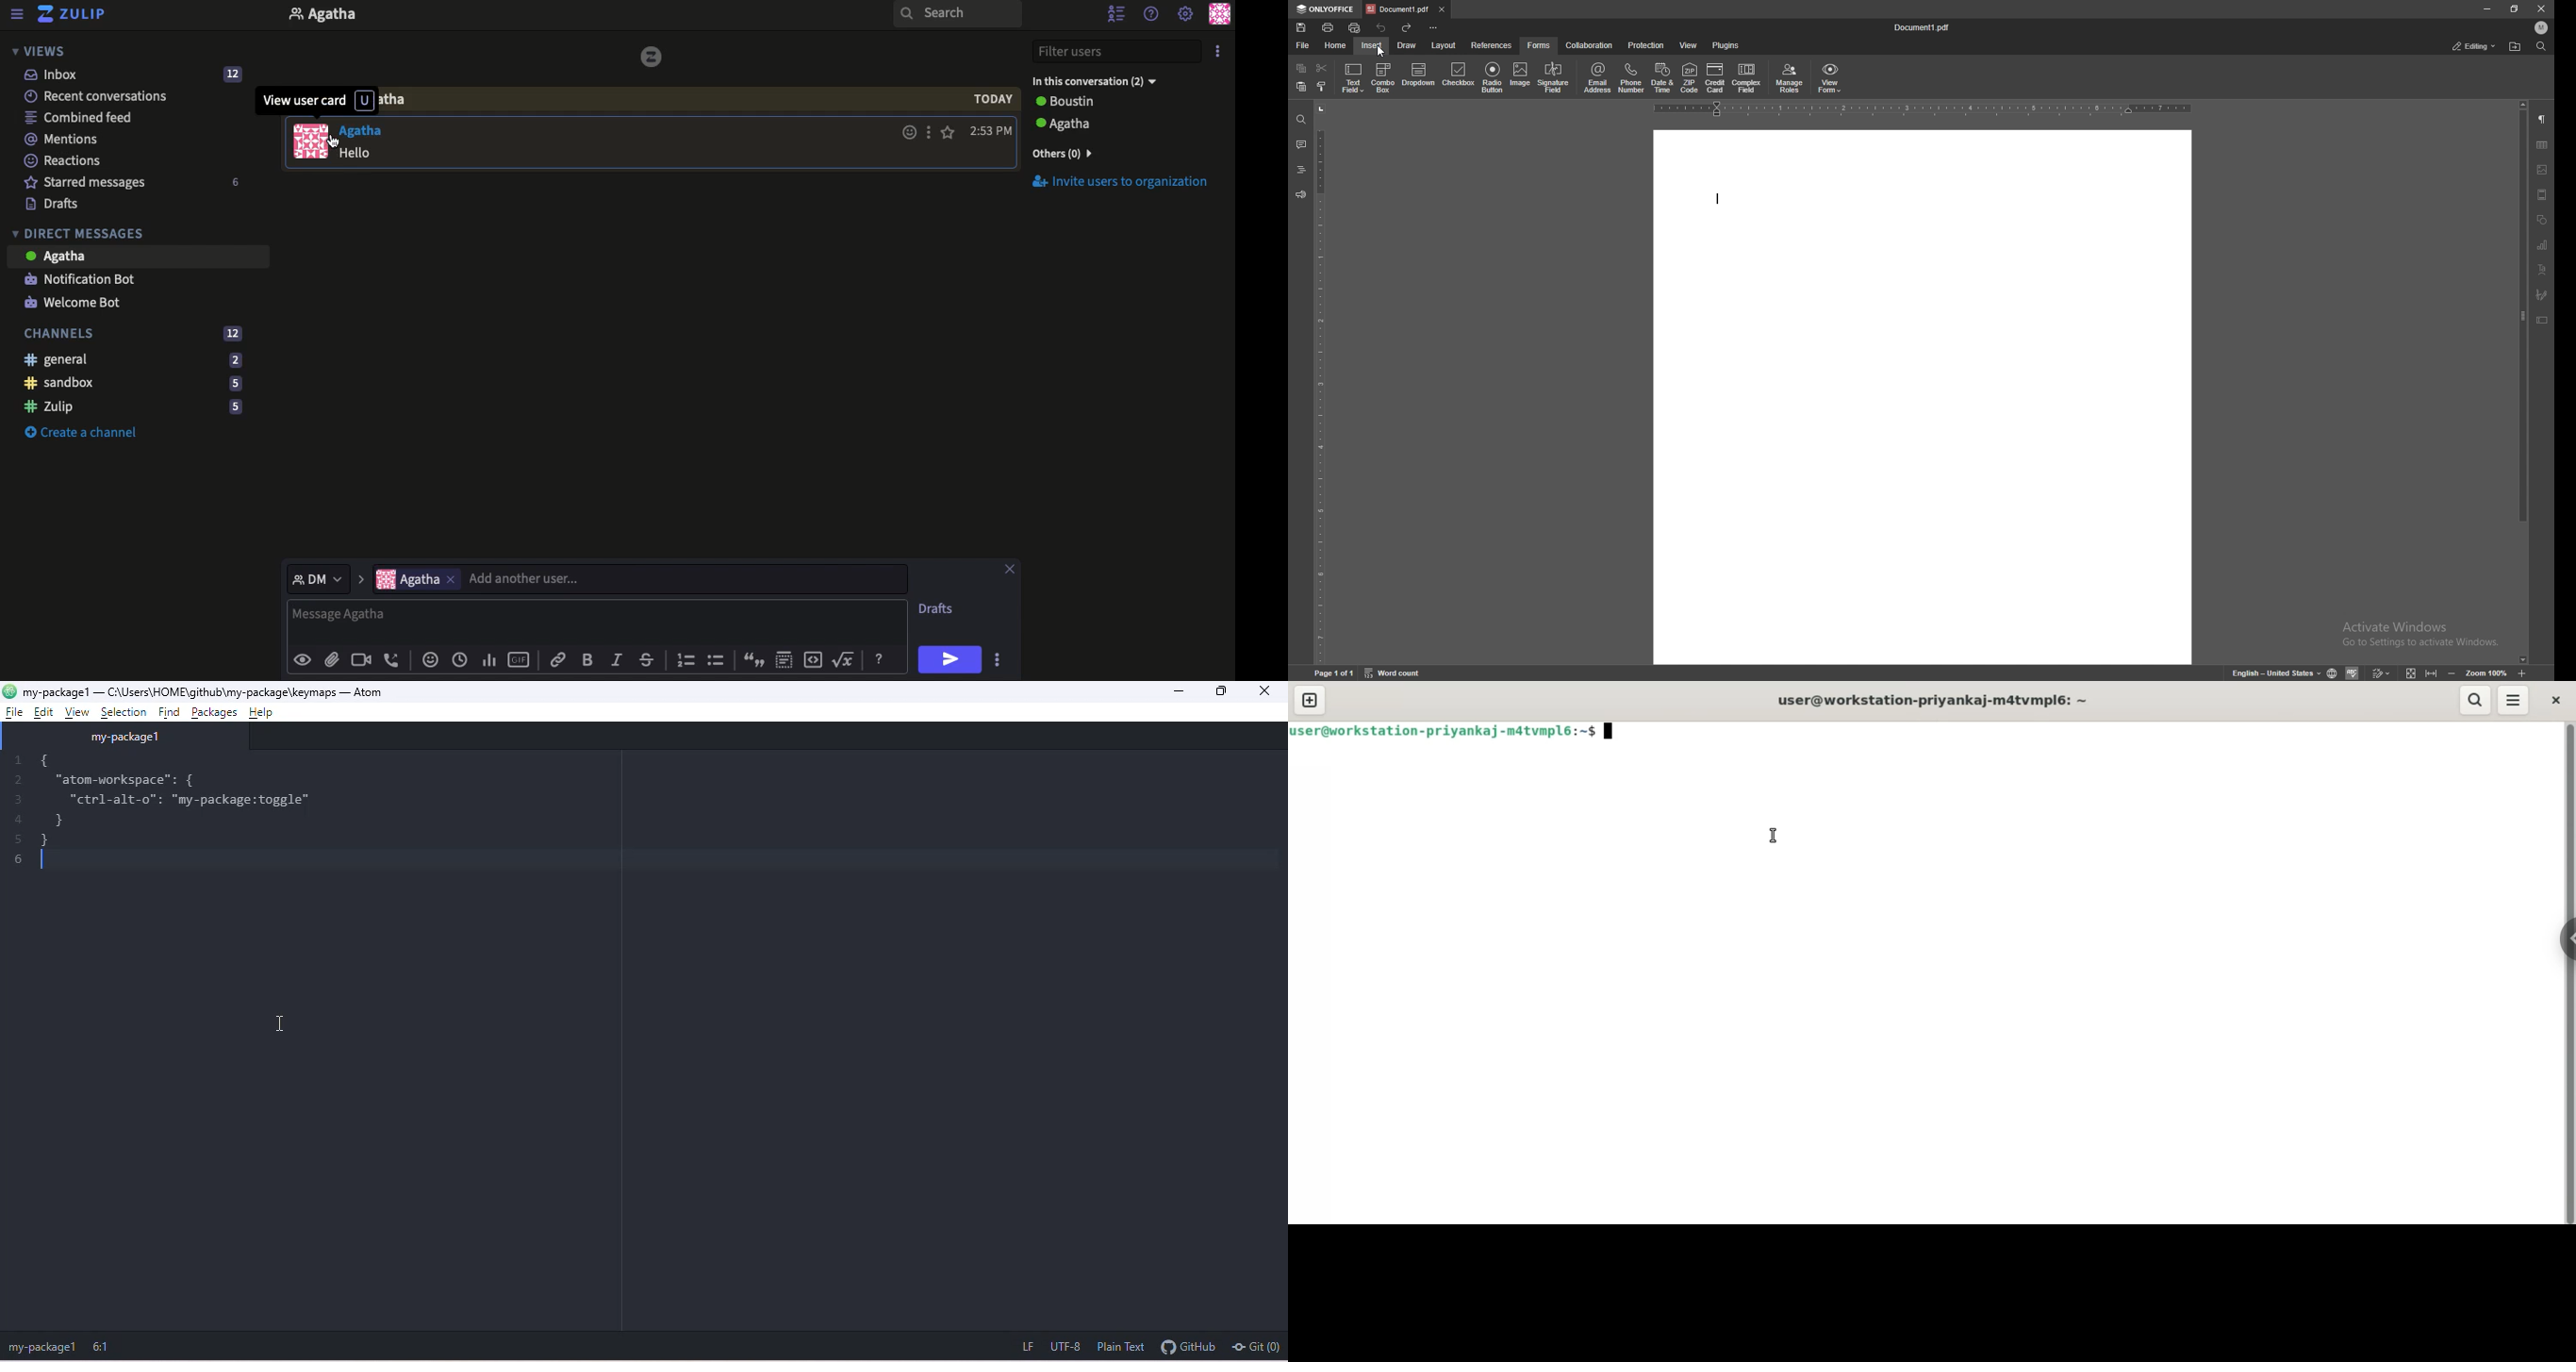 This screenshot has height=1372, width=2576. What do you see at coordinates (487, 15) in the screenshot?
I see `Inbox` at bounding box center [487, 15].